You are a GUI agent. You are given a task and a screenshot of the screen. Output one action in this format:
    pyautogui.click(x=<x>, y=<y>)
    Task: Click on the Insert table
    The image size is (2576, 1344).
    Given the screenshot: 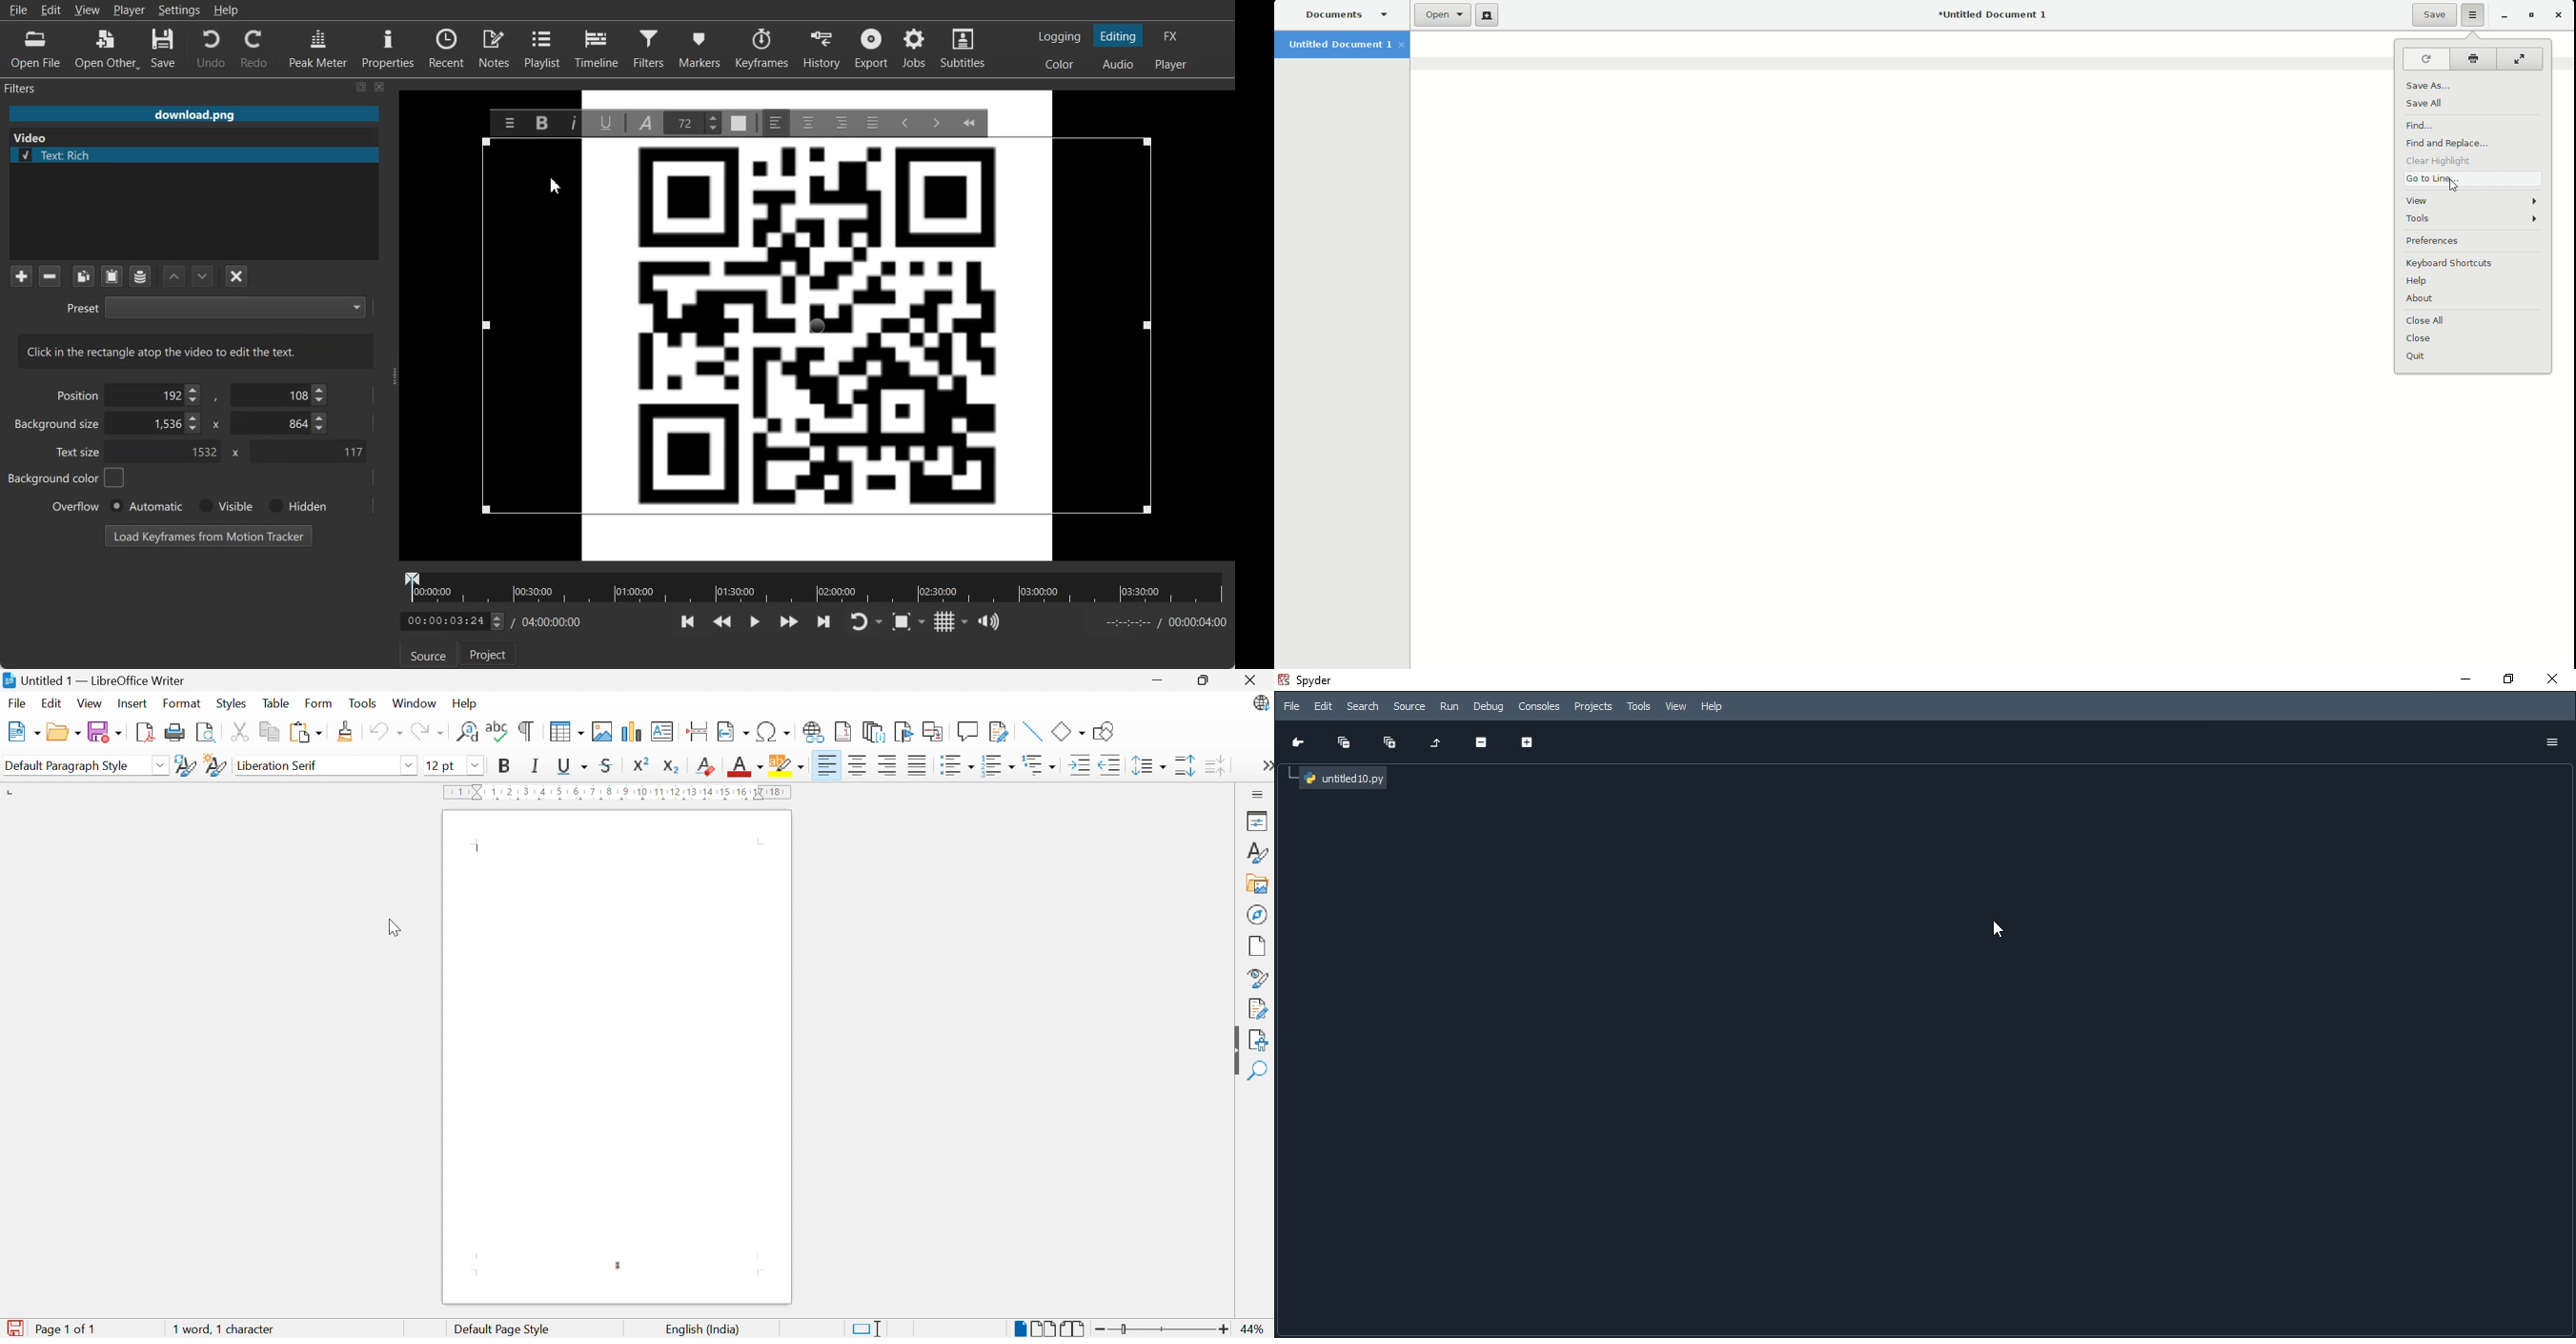 What is the action you would take?
    pyautogui.click(x=564, y=731)
    